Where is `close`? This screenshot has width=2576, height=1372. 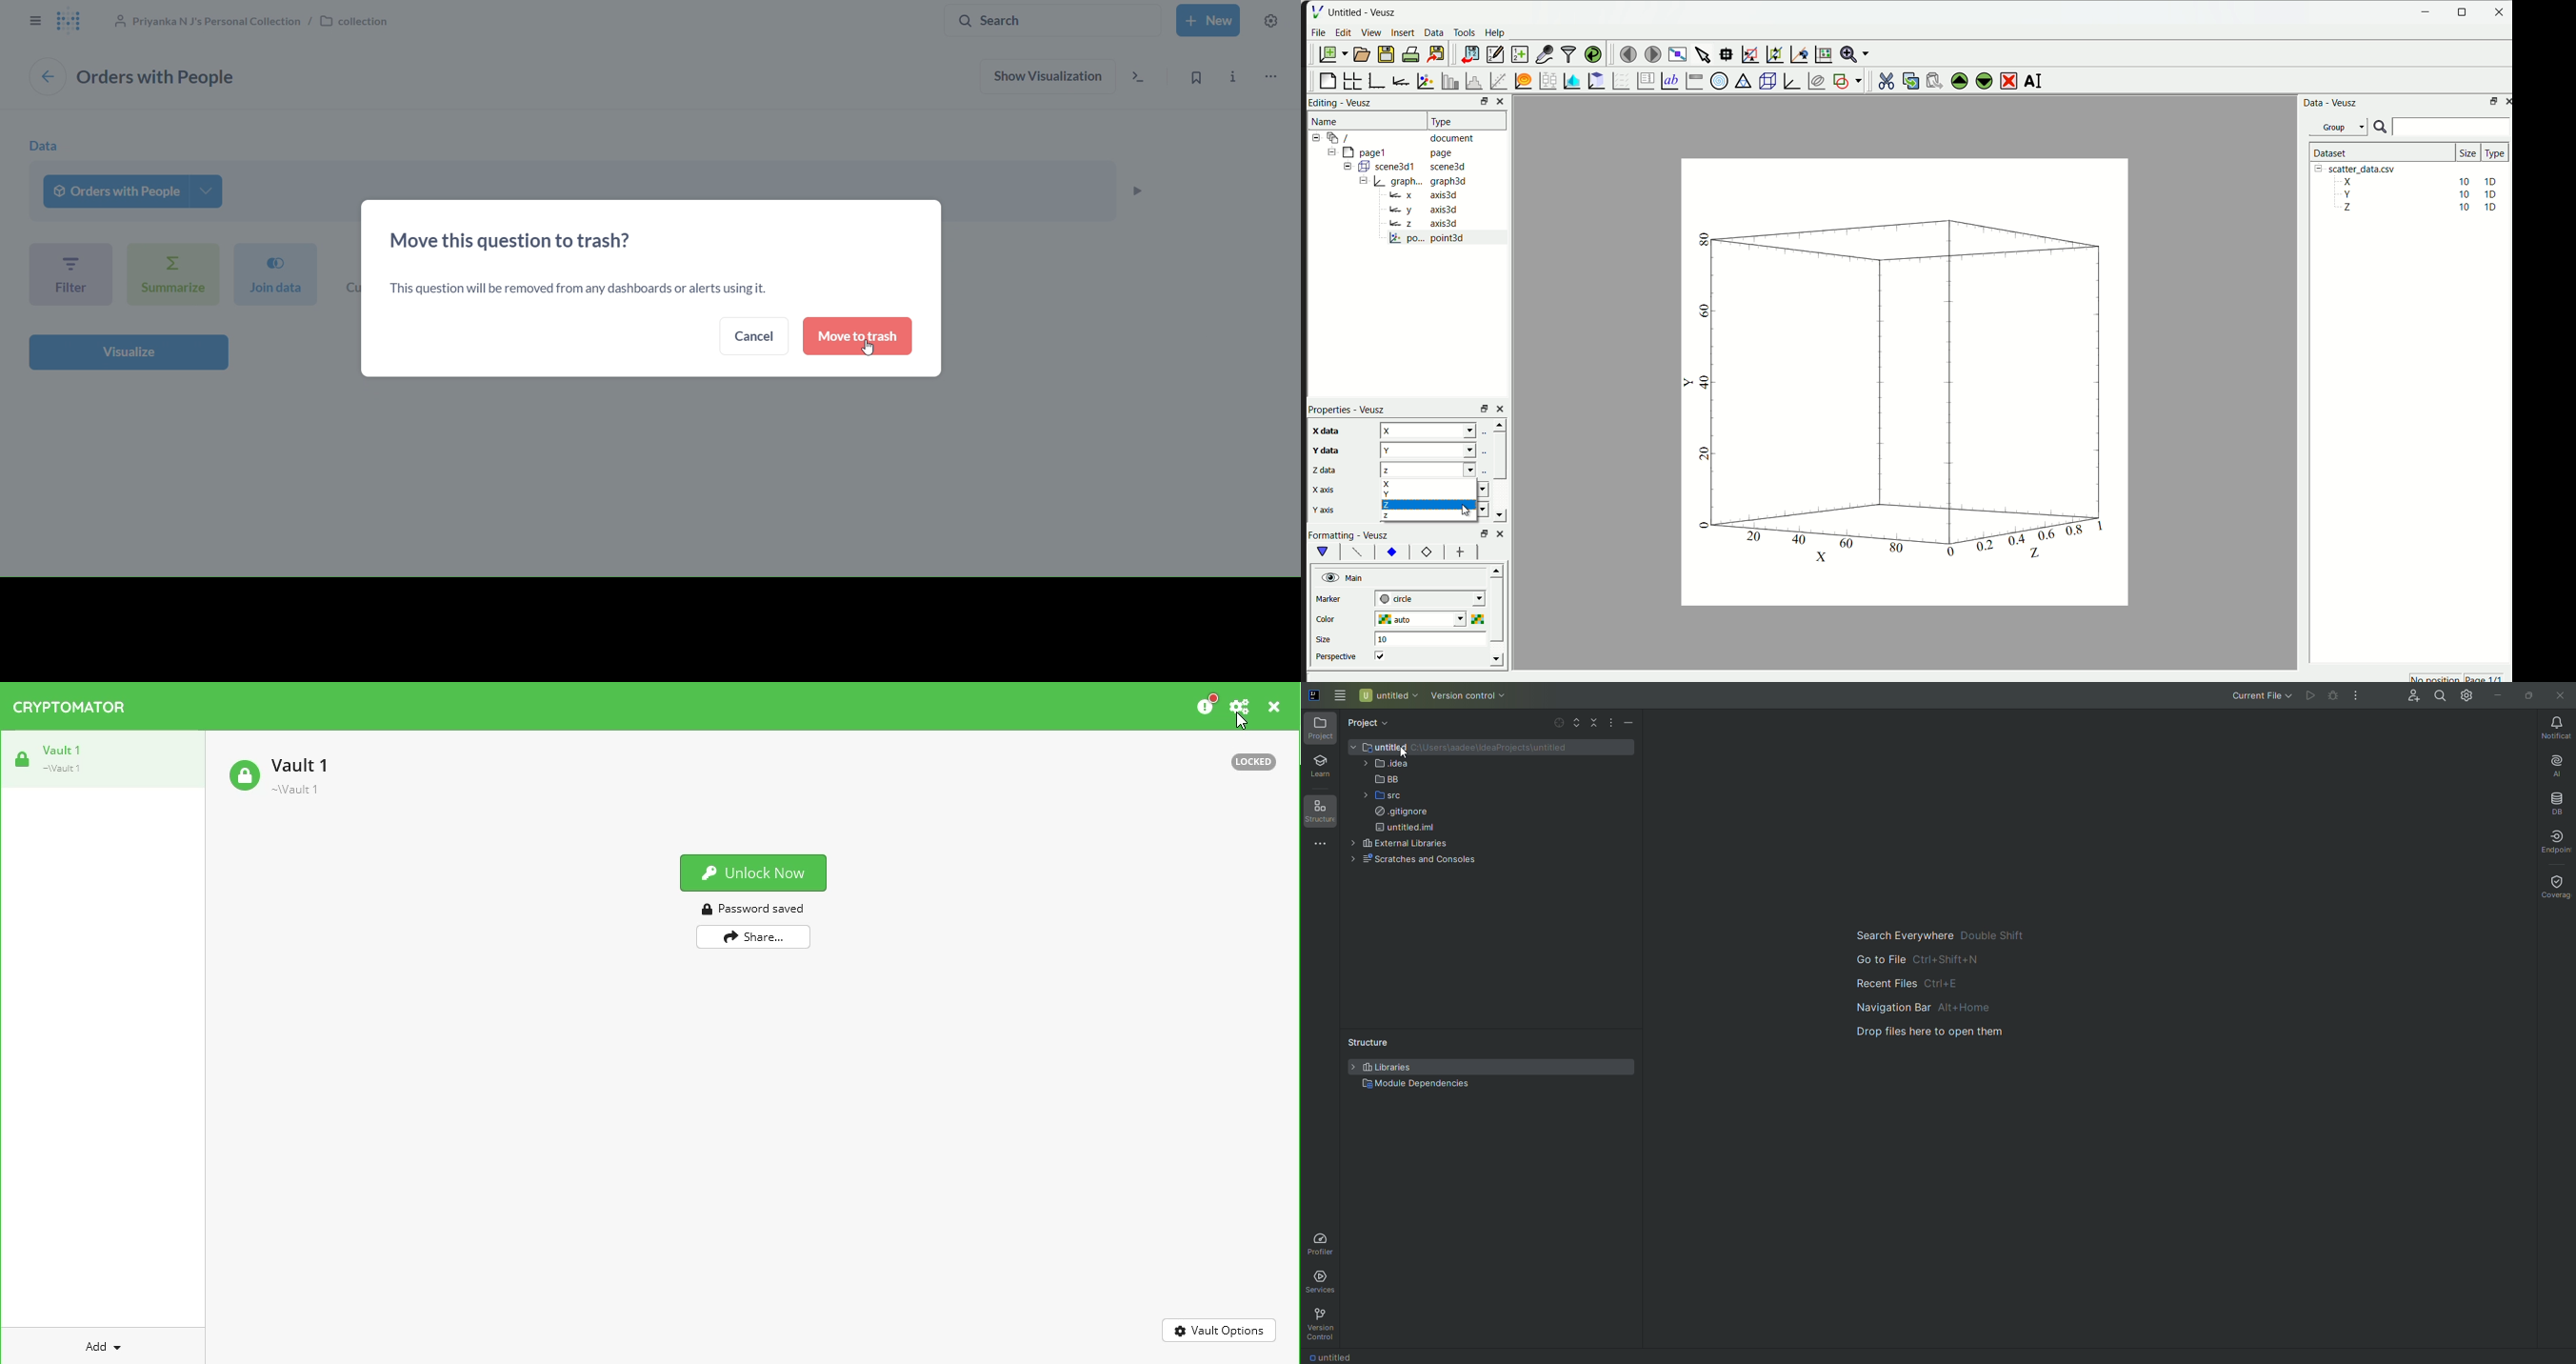 close is located at coordinates (2497, 11).